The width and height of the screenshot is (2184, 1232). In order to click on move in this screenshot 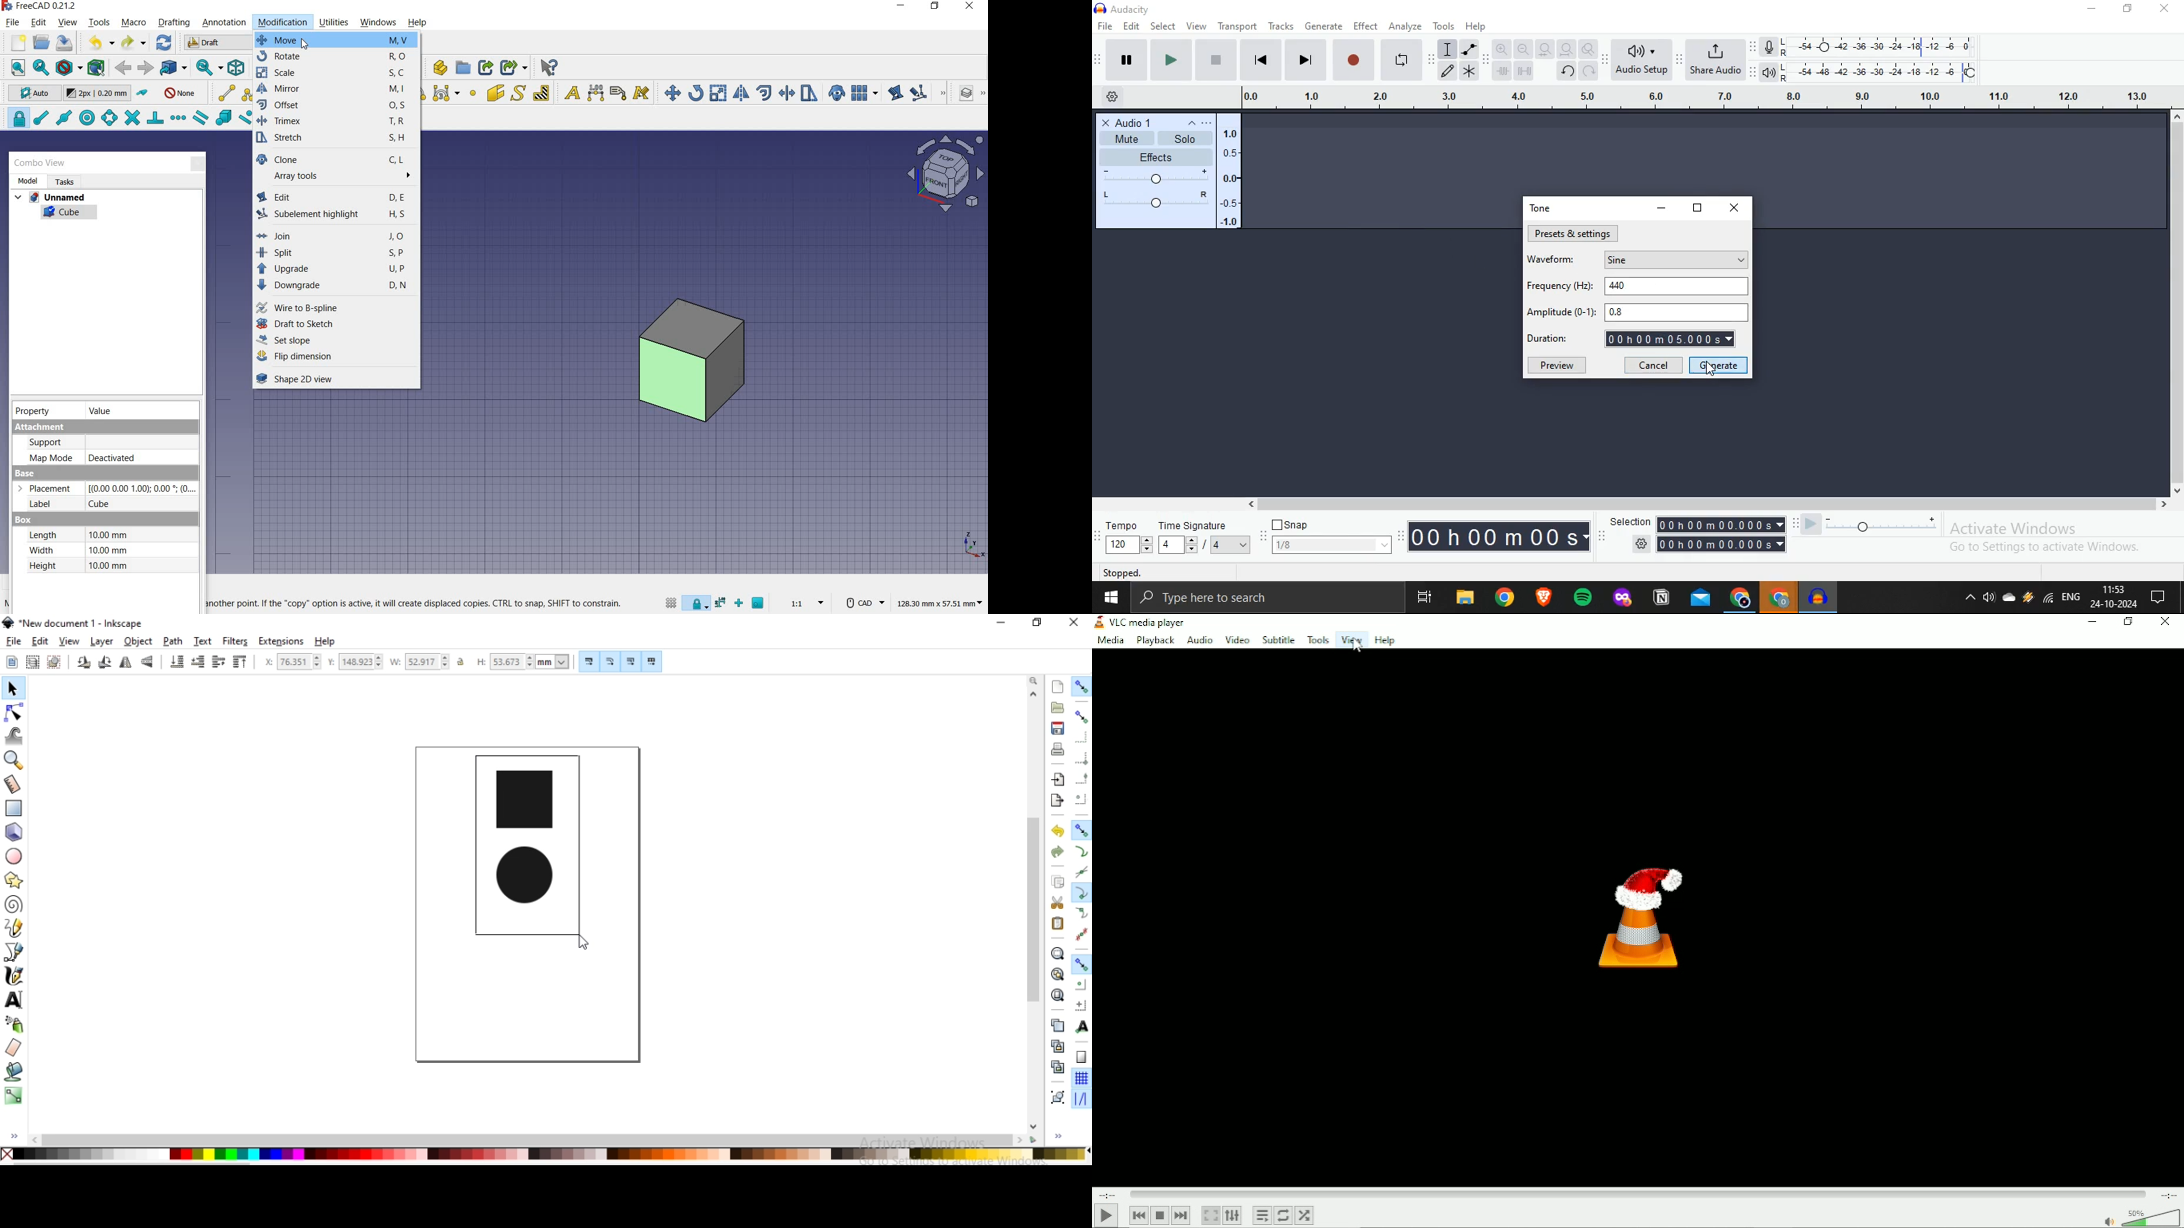, I will do `click(670, 92)`.